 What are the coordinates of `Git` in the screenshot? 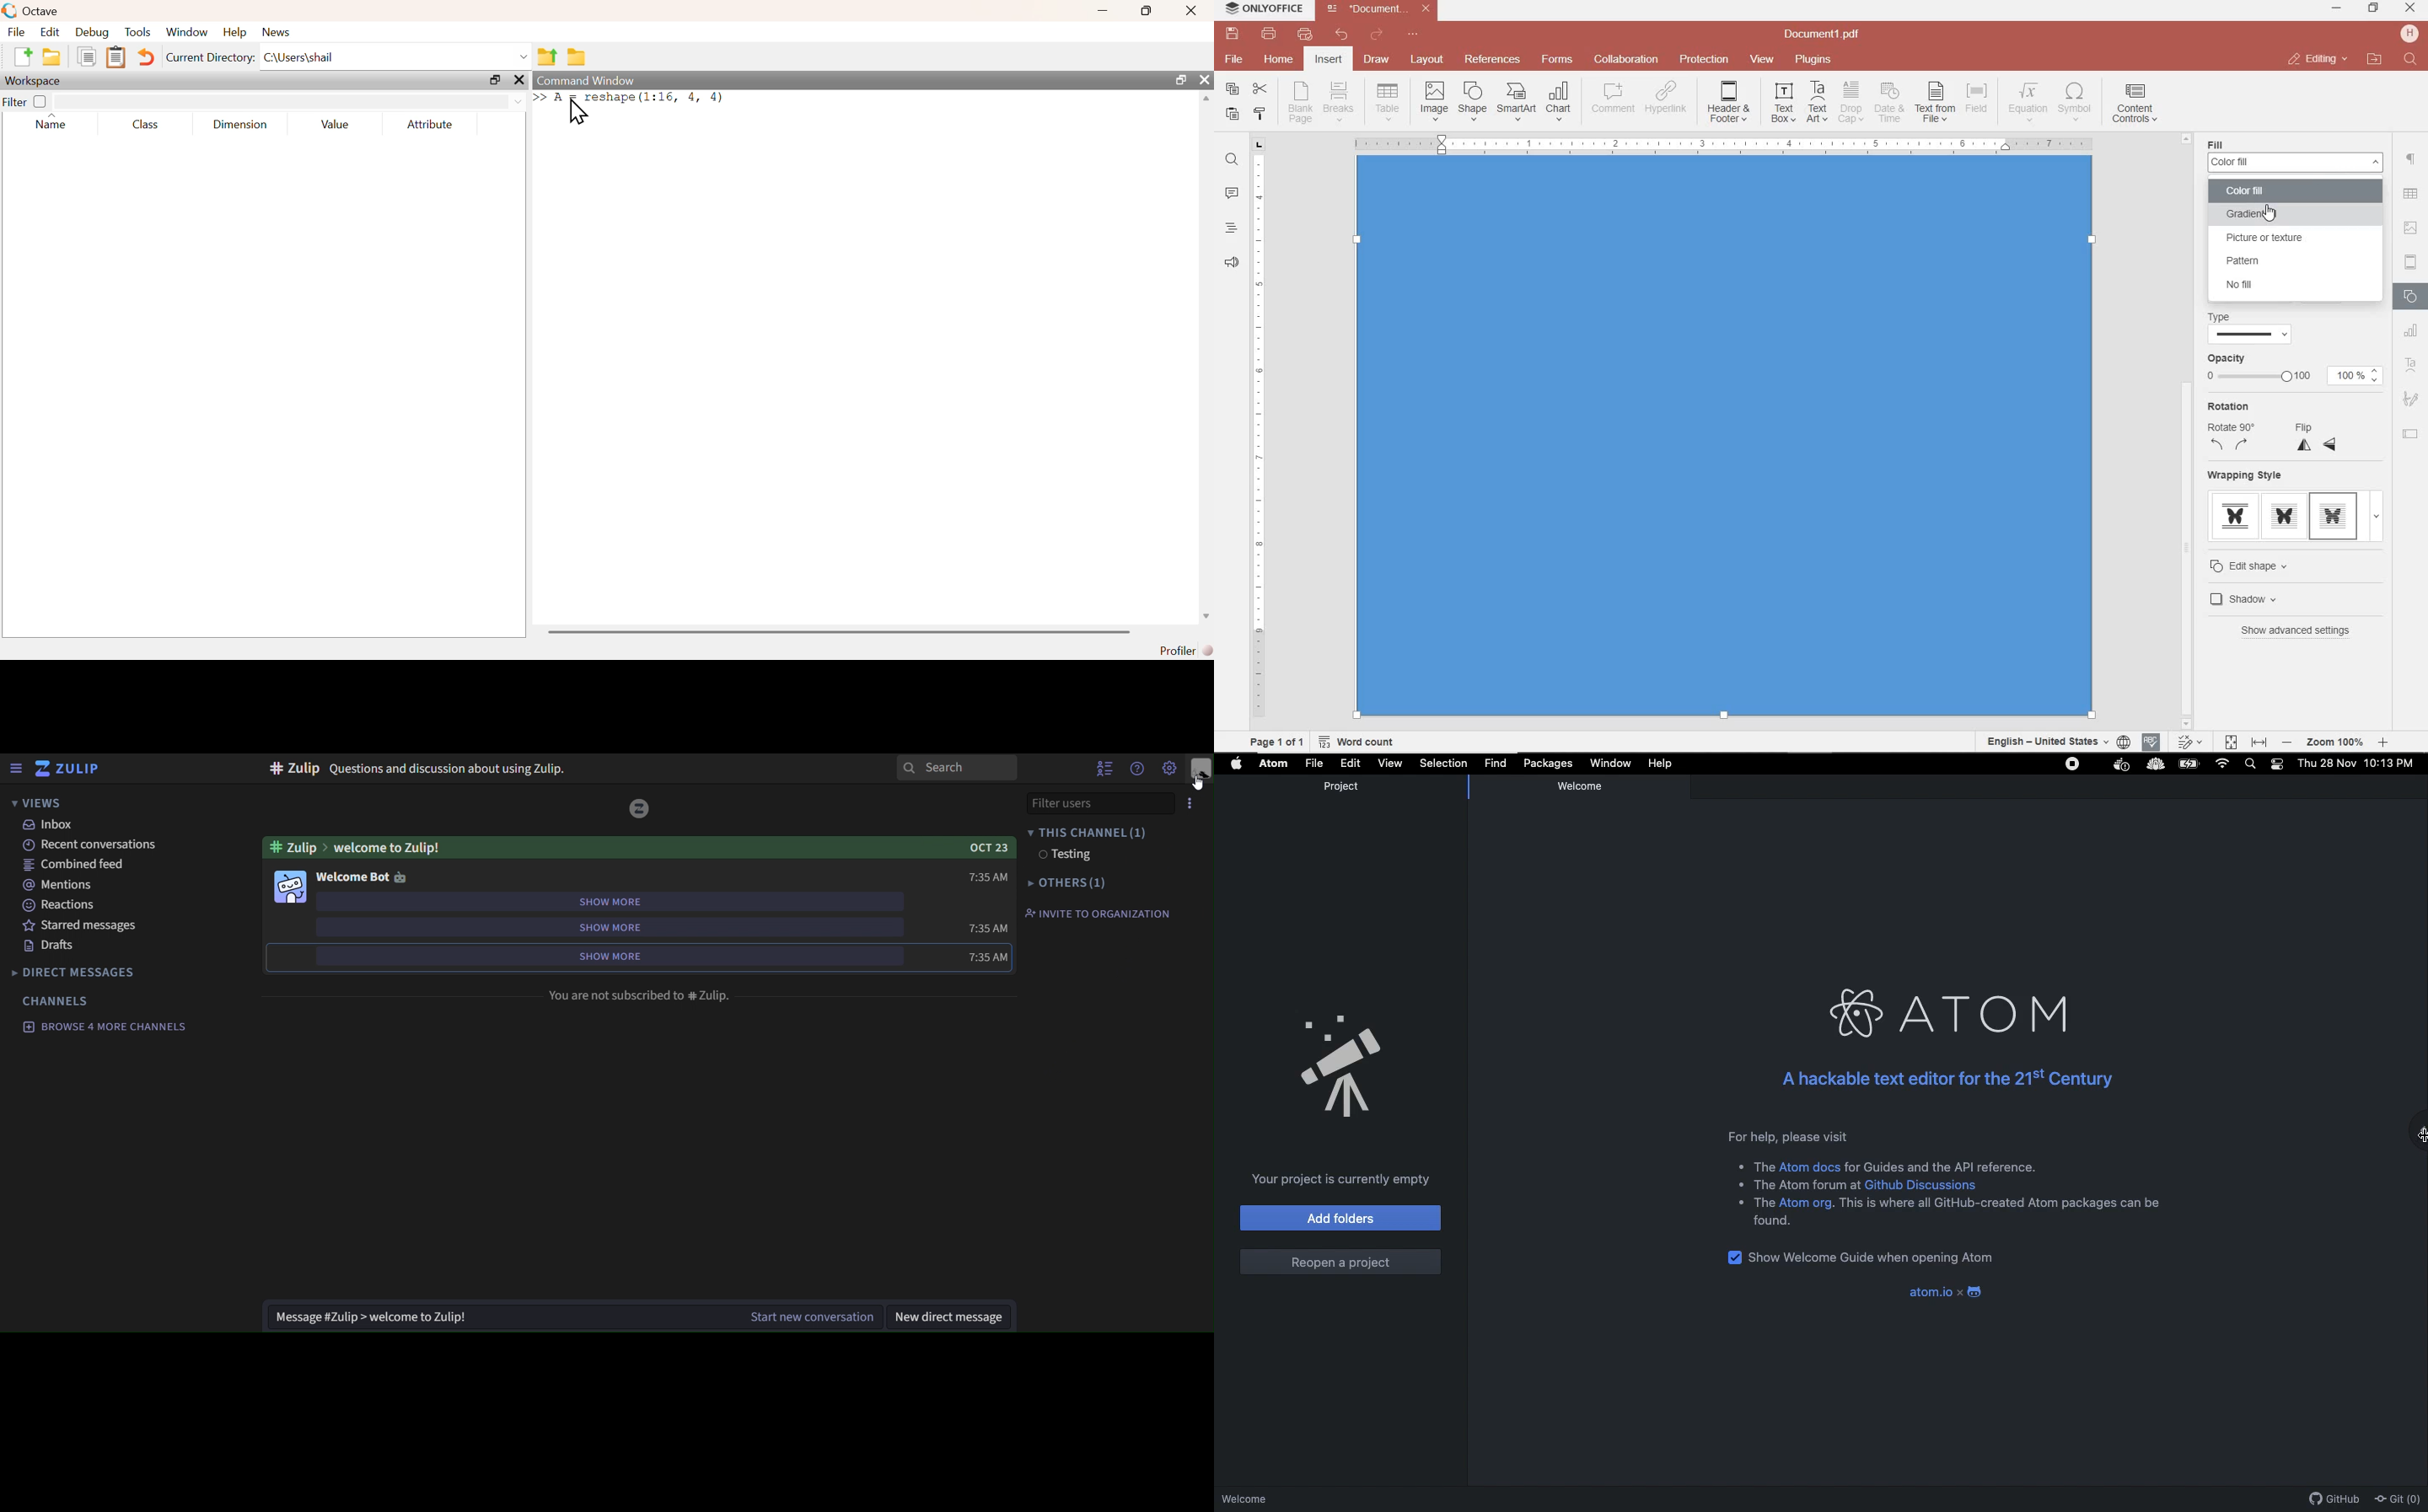 It's located at (2399, 1501).